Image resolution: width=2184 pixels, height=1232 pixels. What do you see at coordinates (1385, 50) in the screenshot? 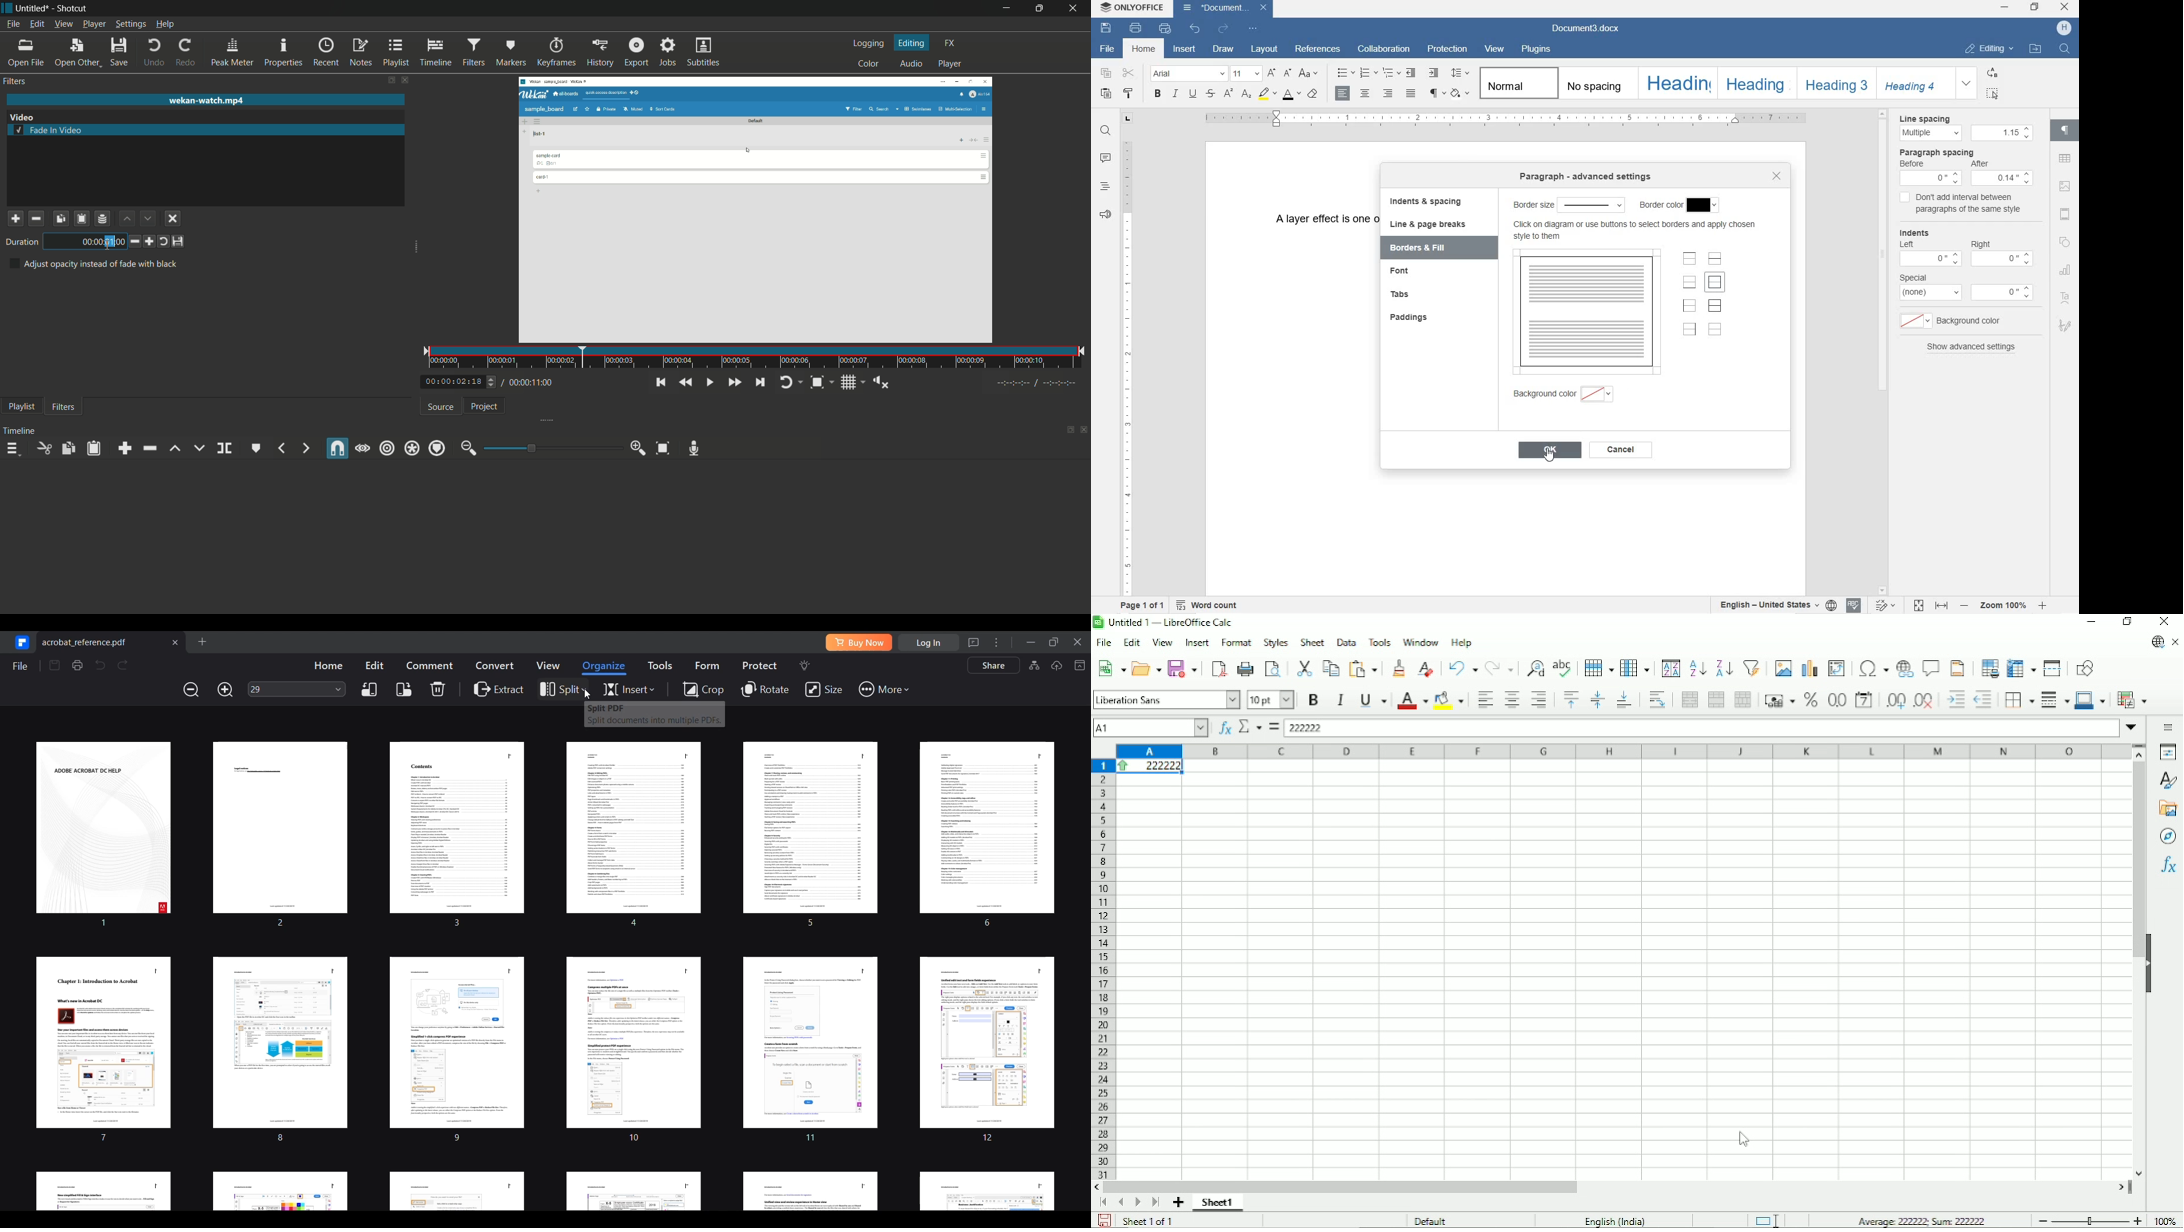
I see `COLLABORATION` at bounding box center [1385, 50].